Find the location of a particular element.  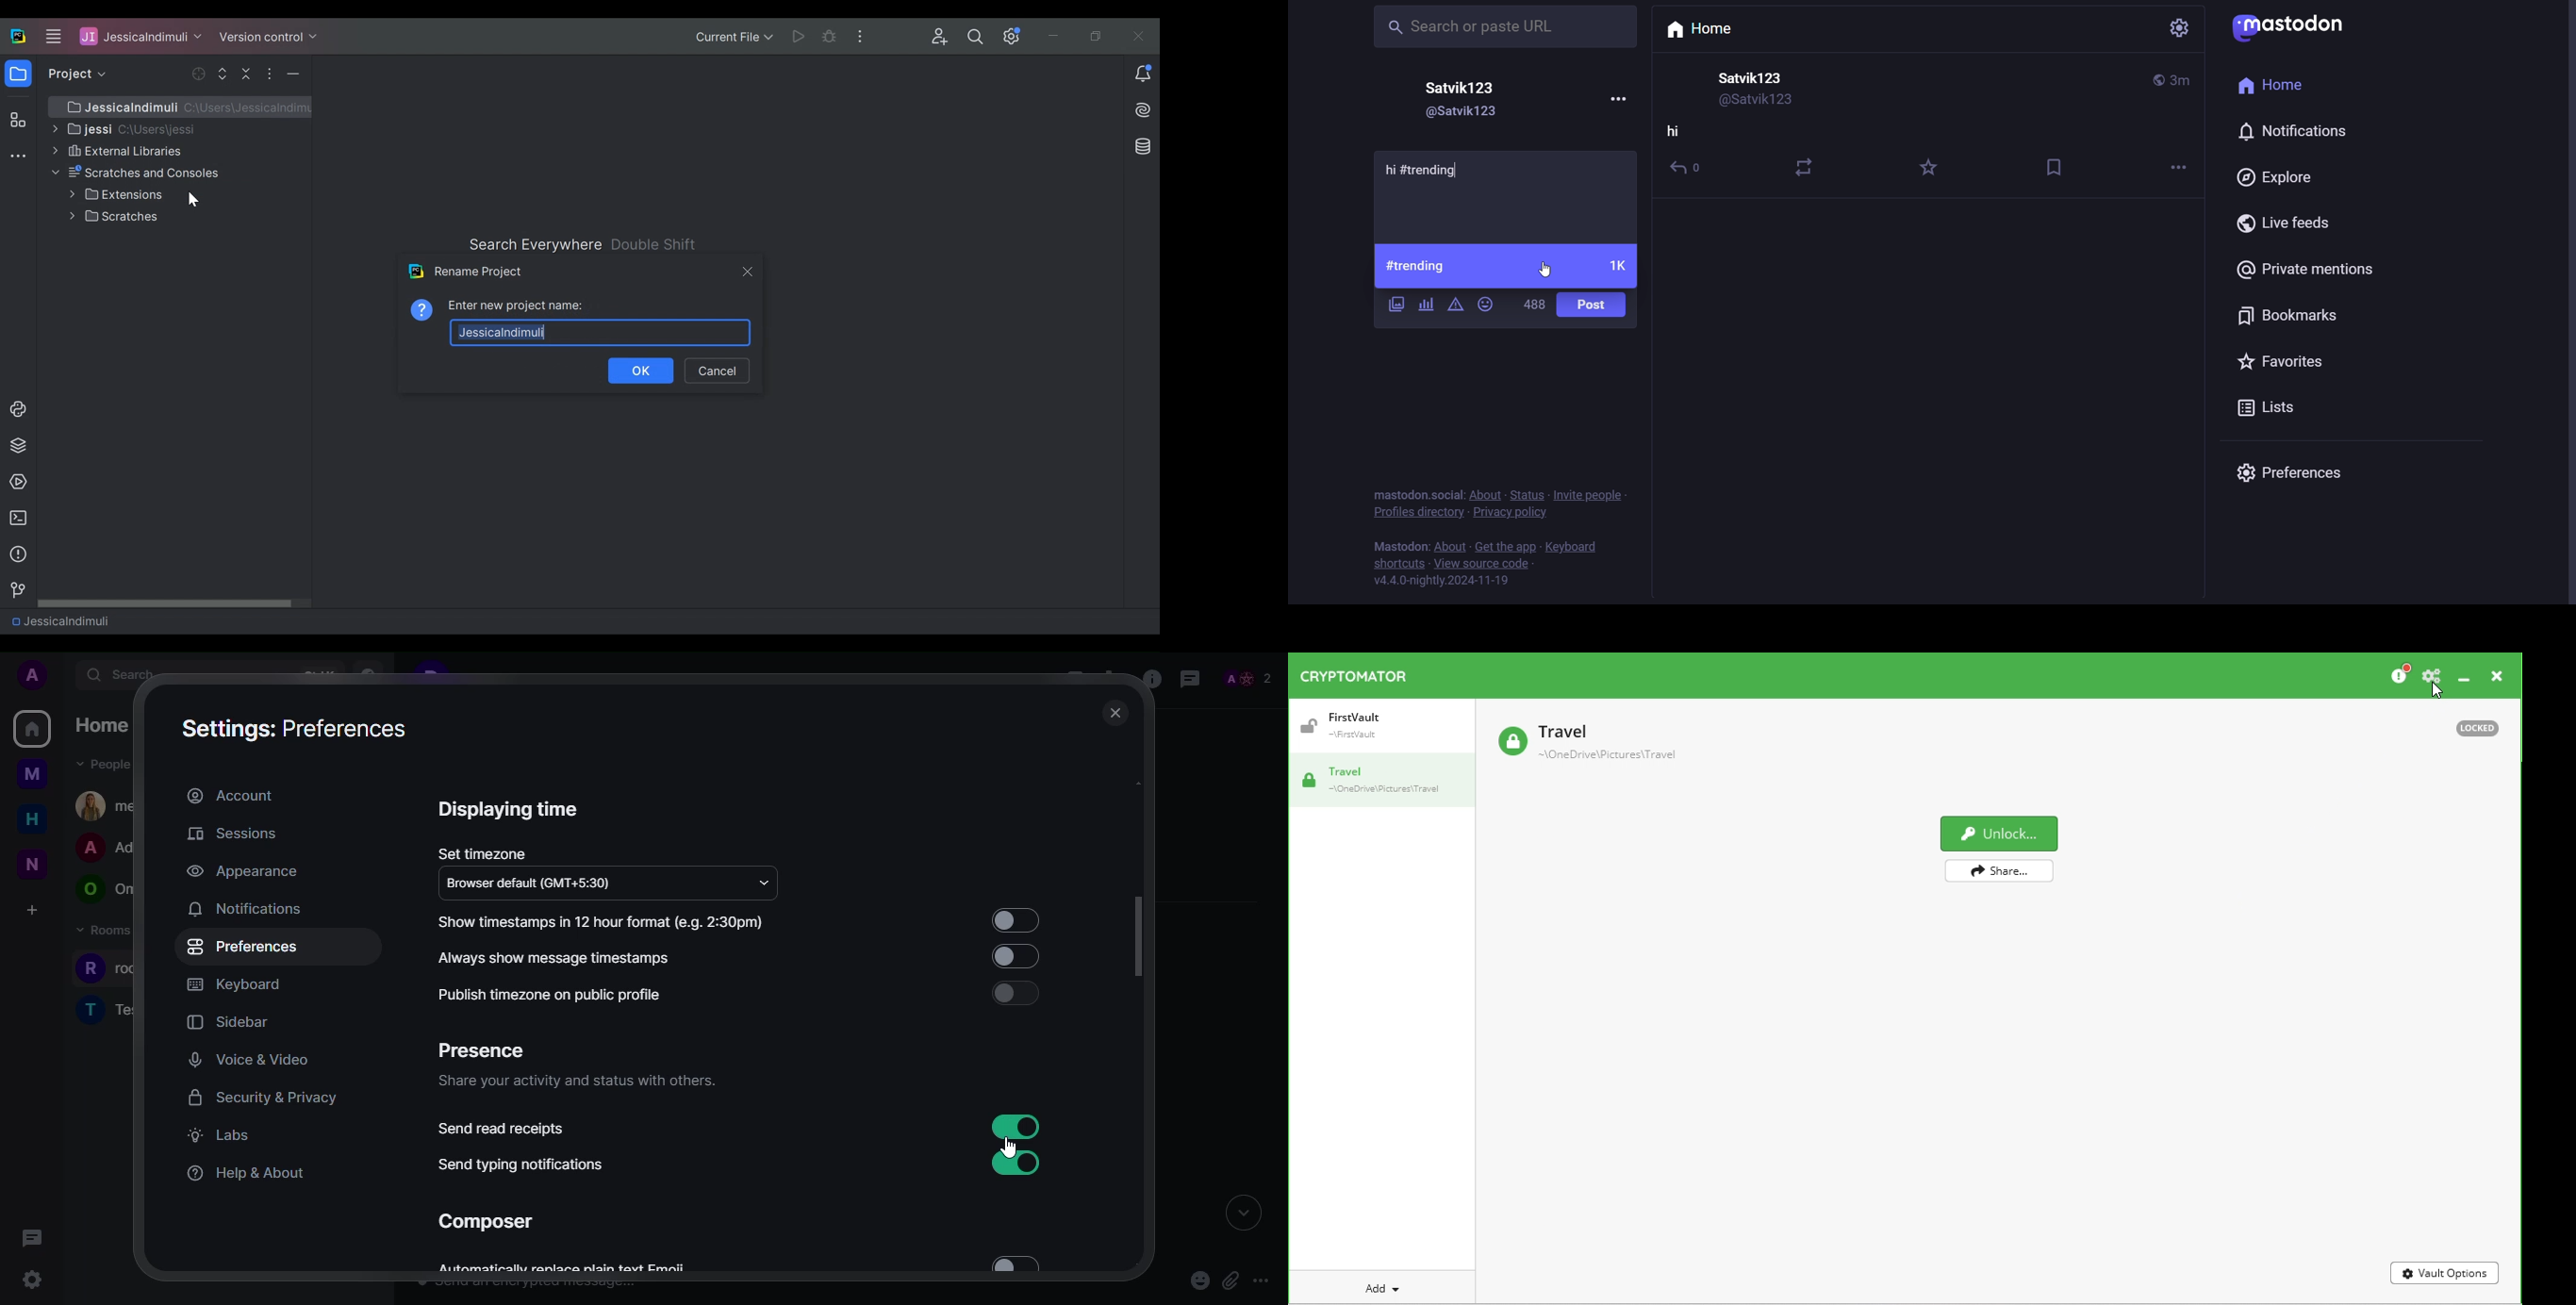

more is located at coordinates (1262, 1277).